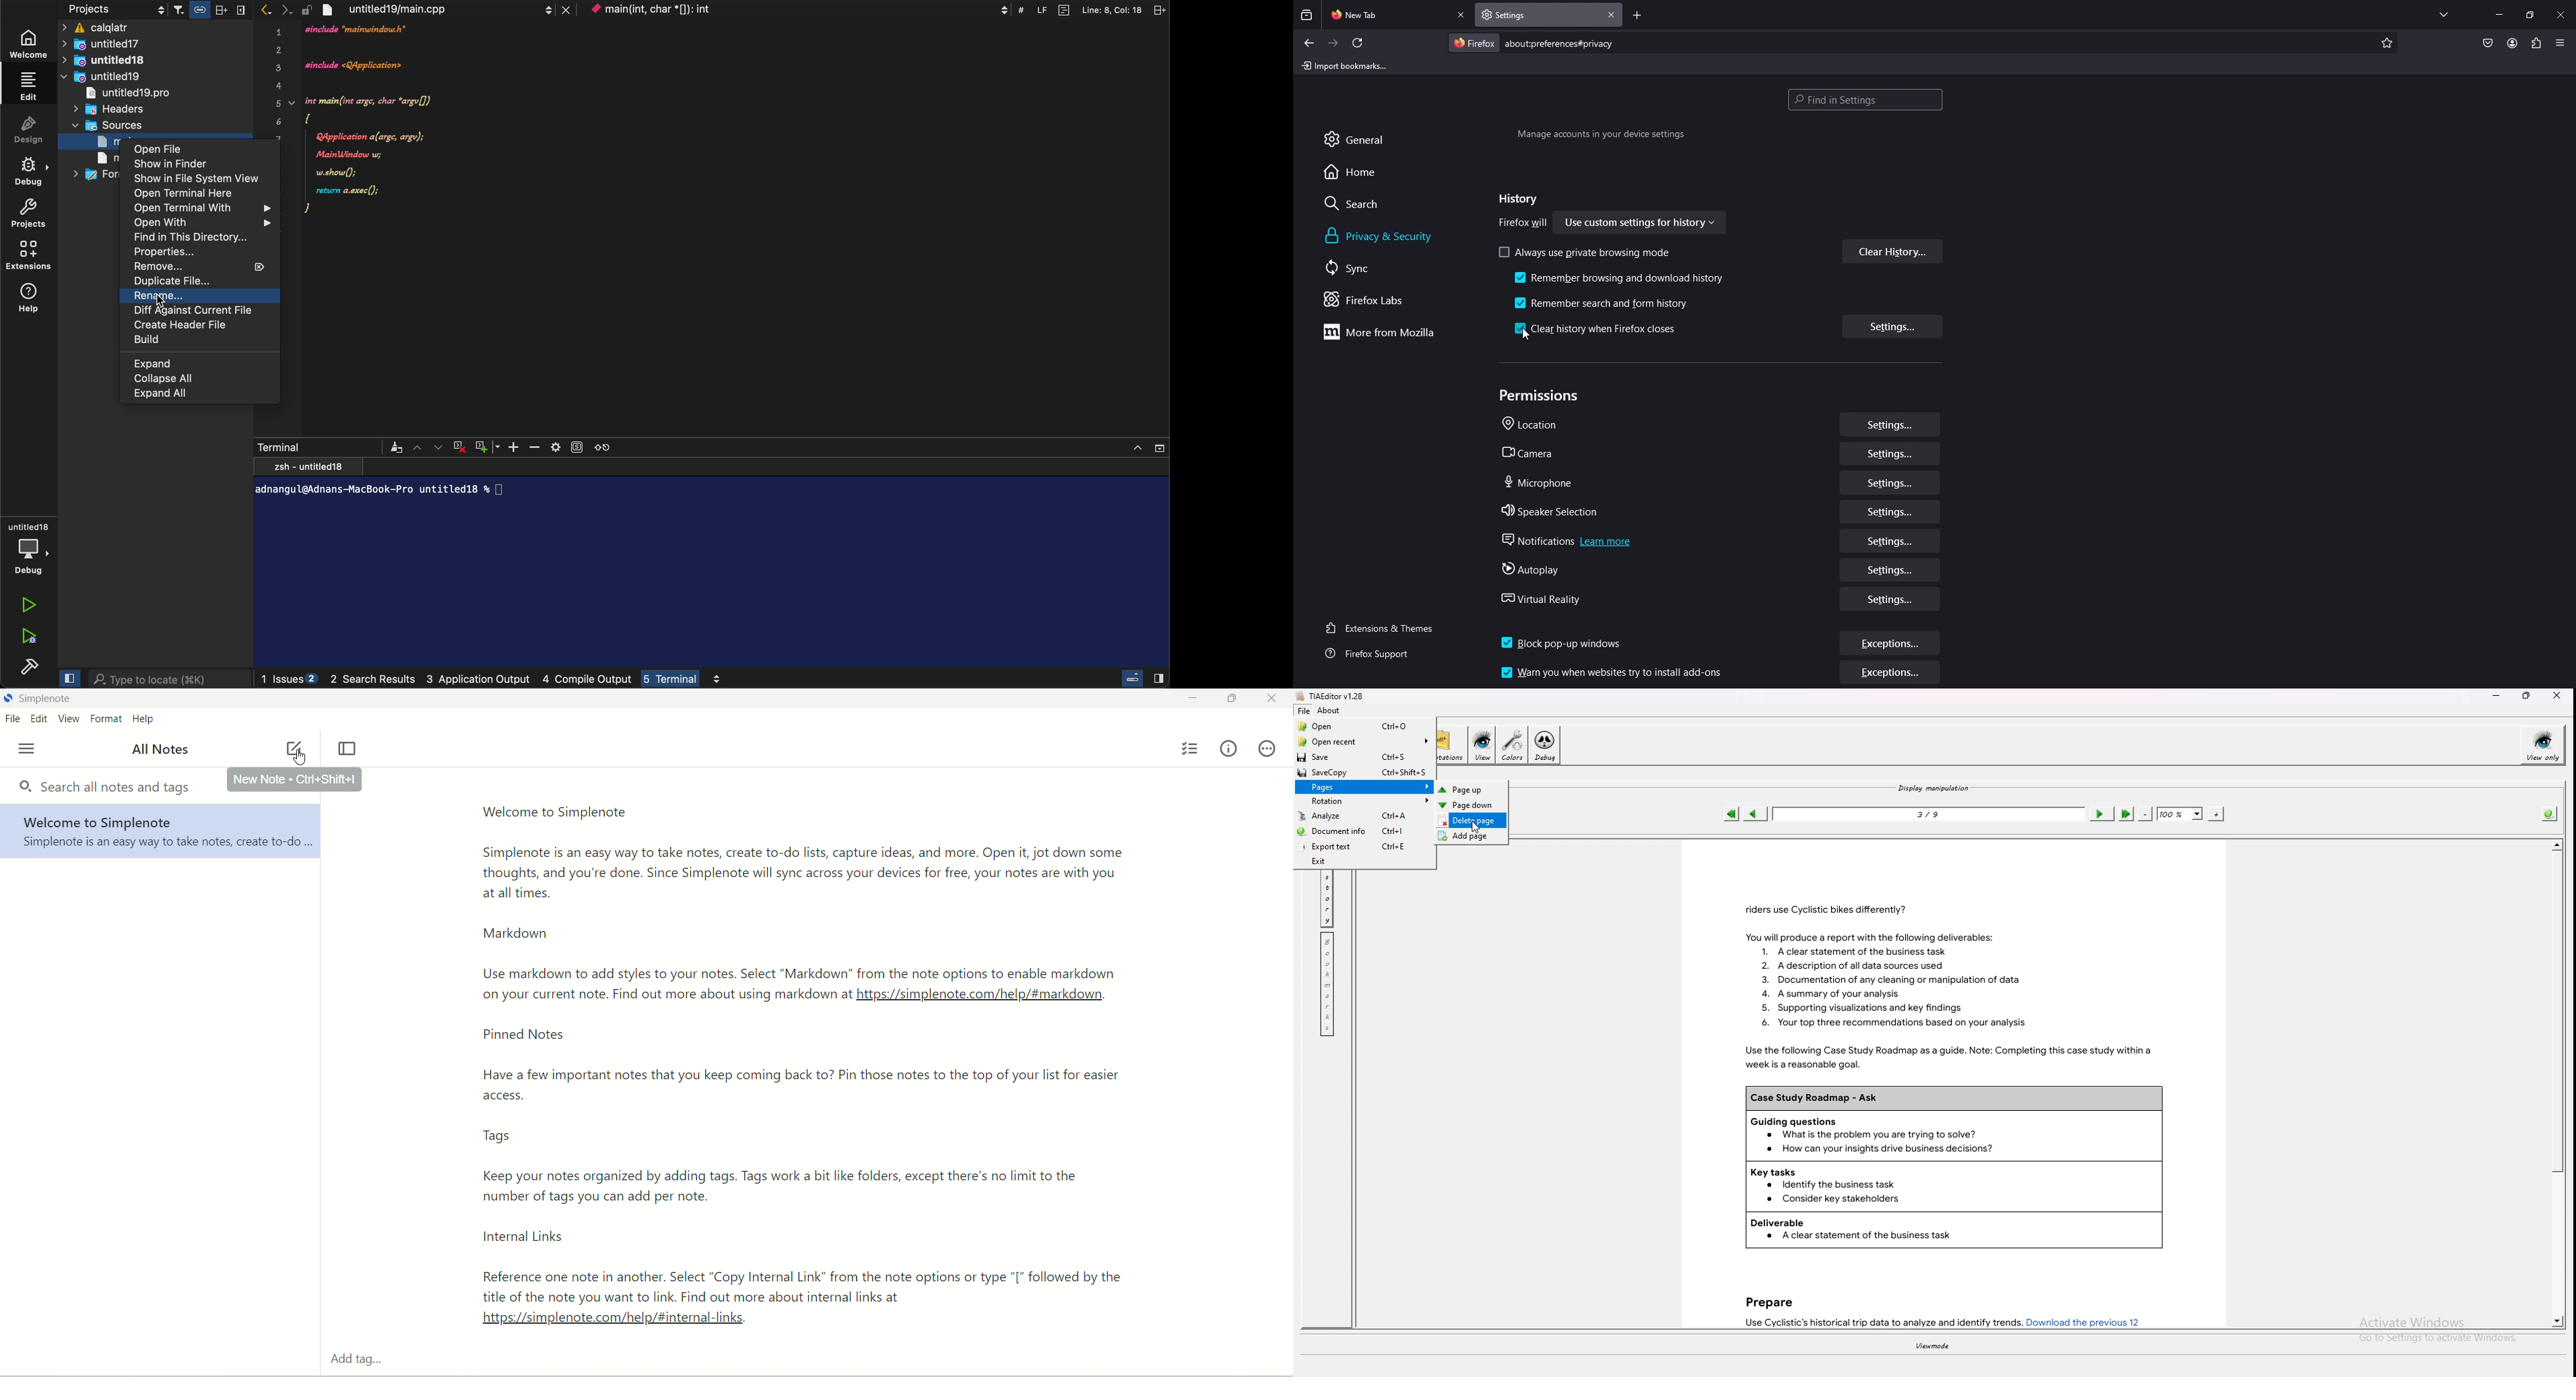 This screenshot has height=1400, width=2576. Describe the element at coordinates (1379, 654) in the screenshot. I see `firefox support` at that location.